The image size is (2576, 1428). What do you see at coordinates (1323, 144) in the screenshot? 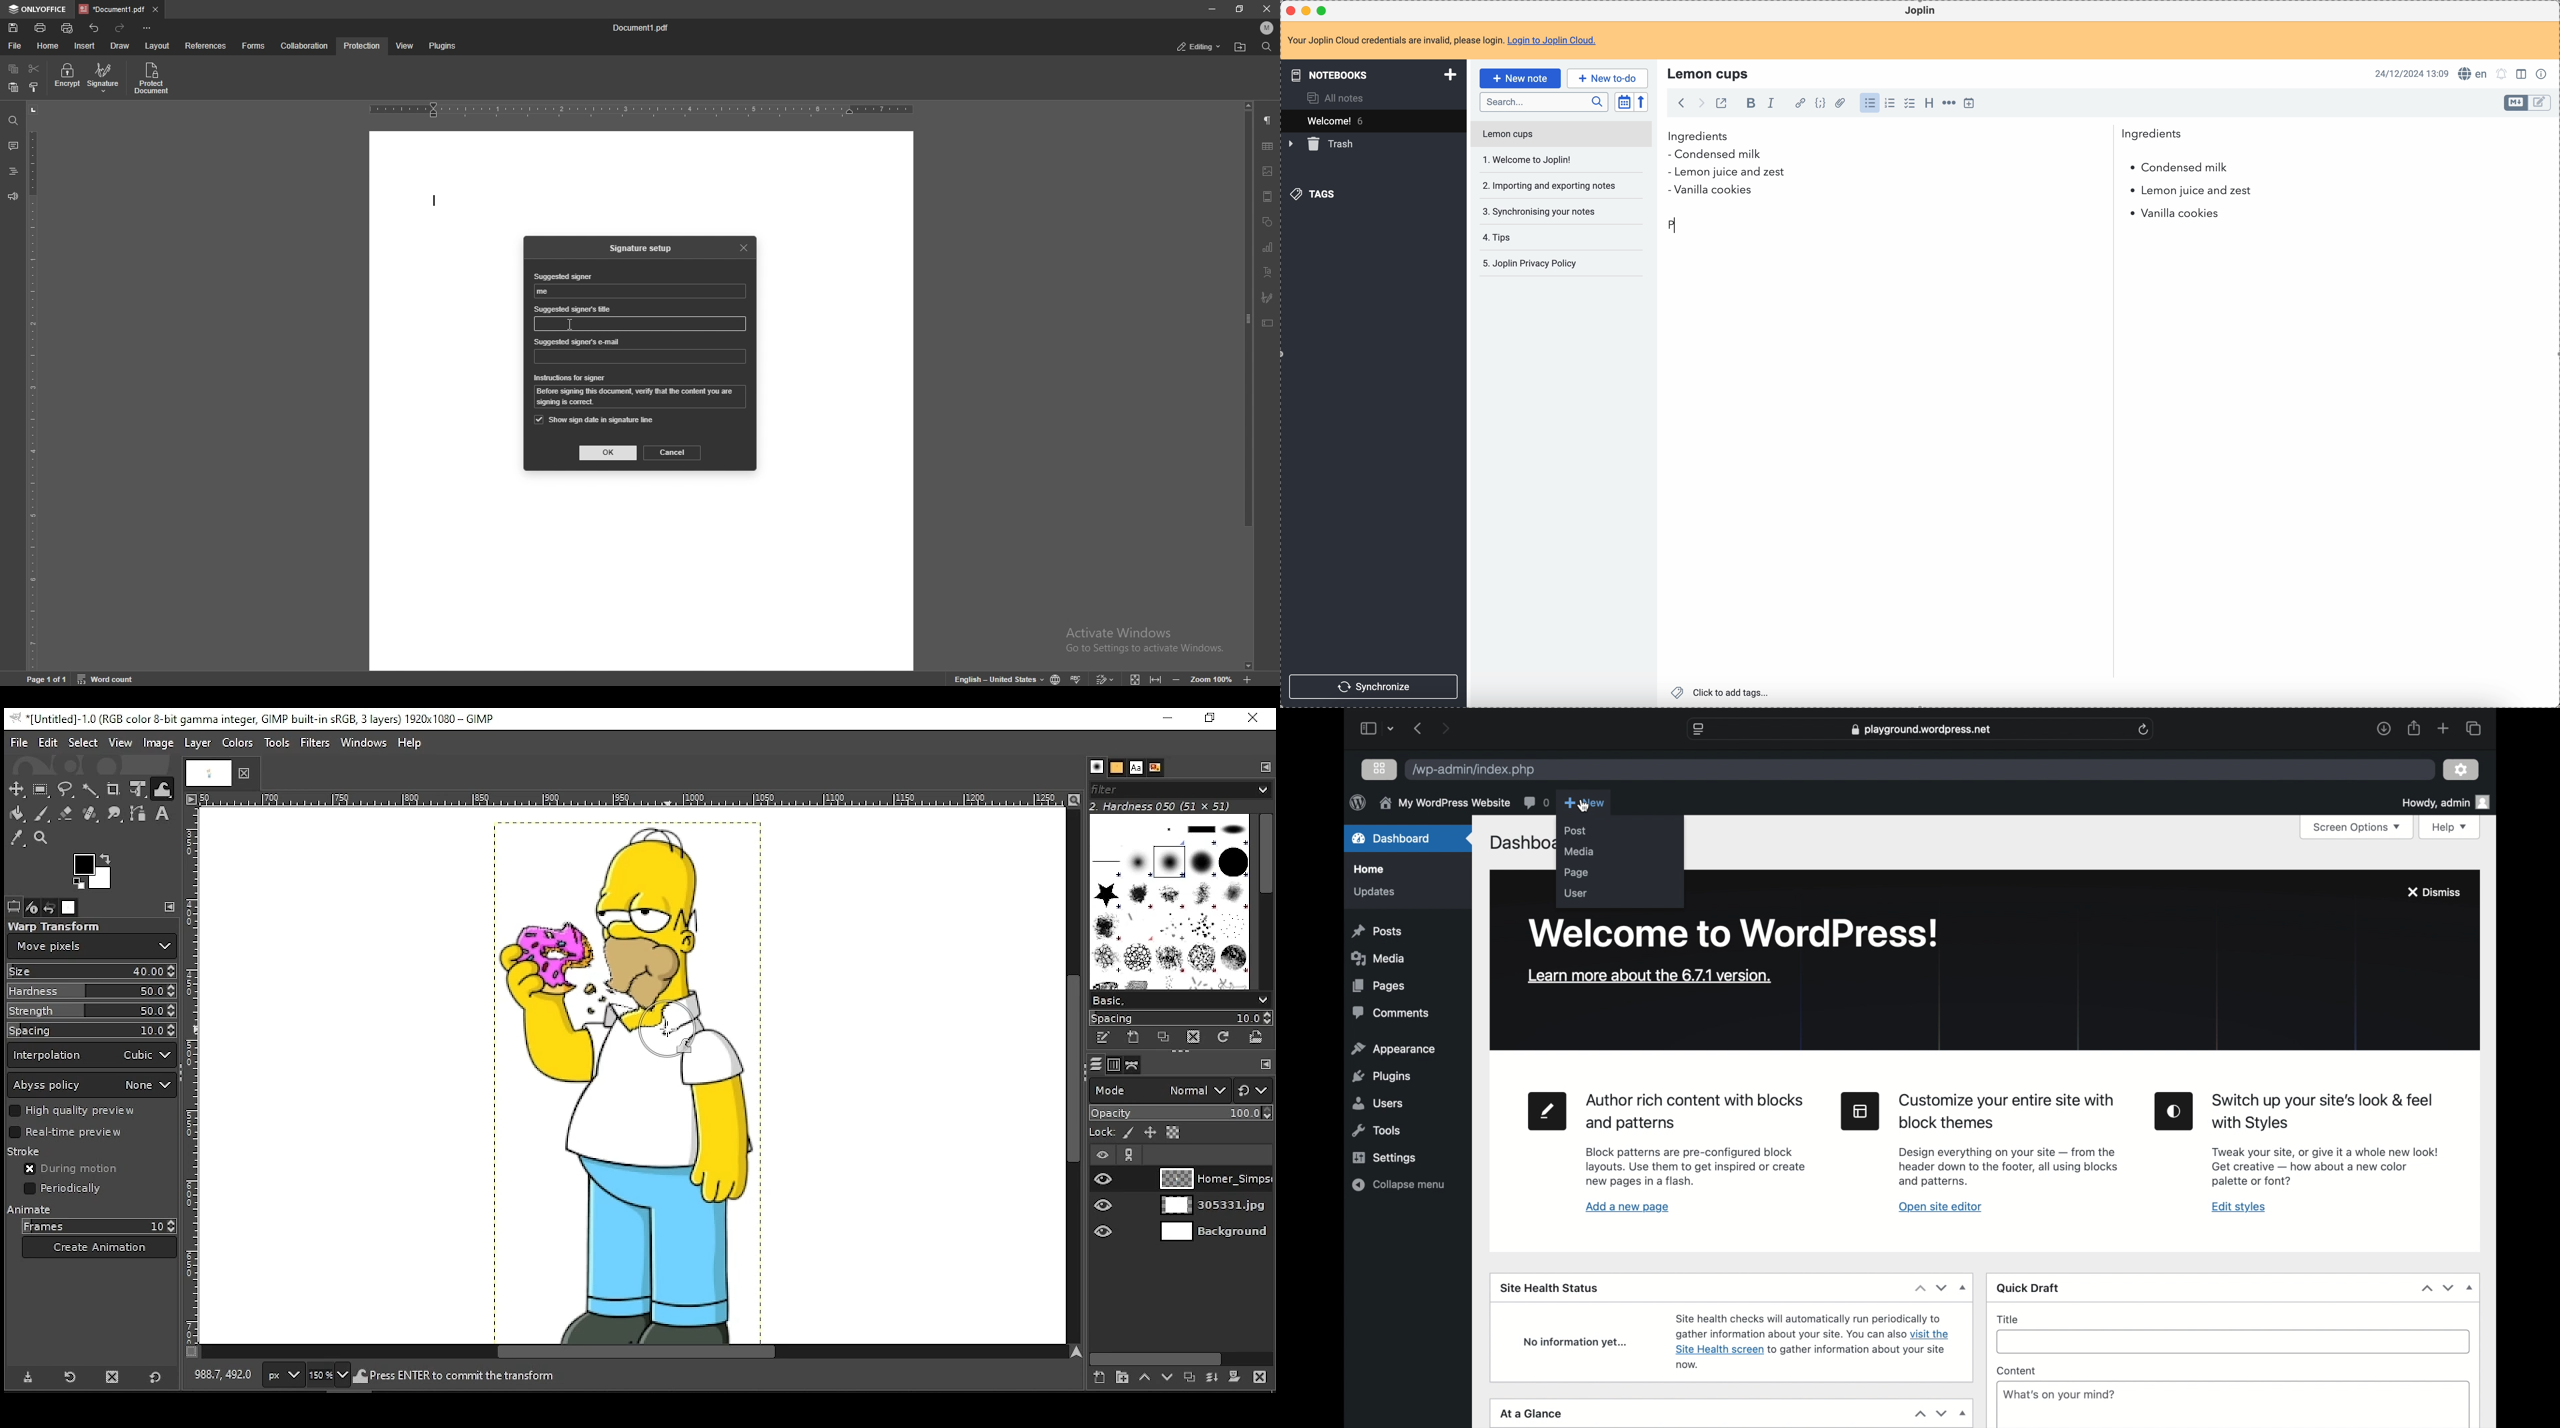
I see `trash` at bounding box center [1323, 144].